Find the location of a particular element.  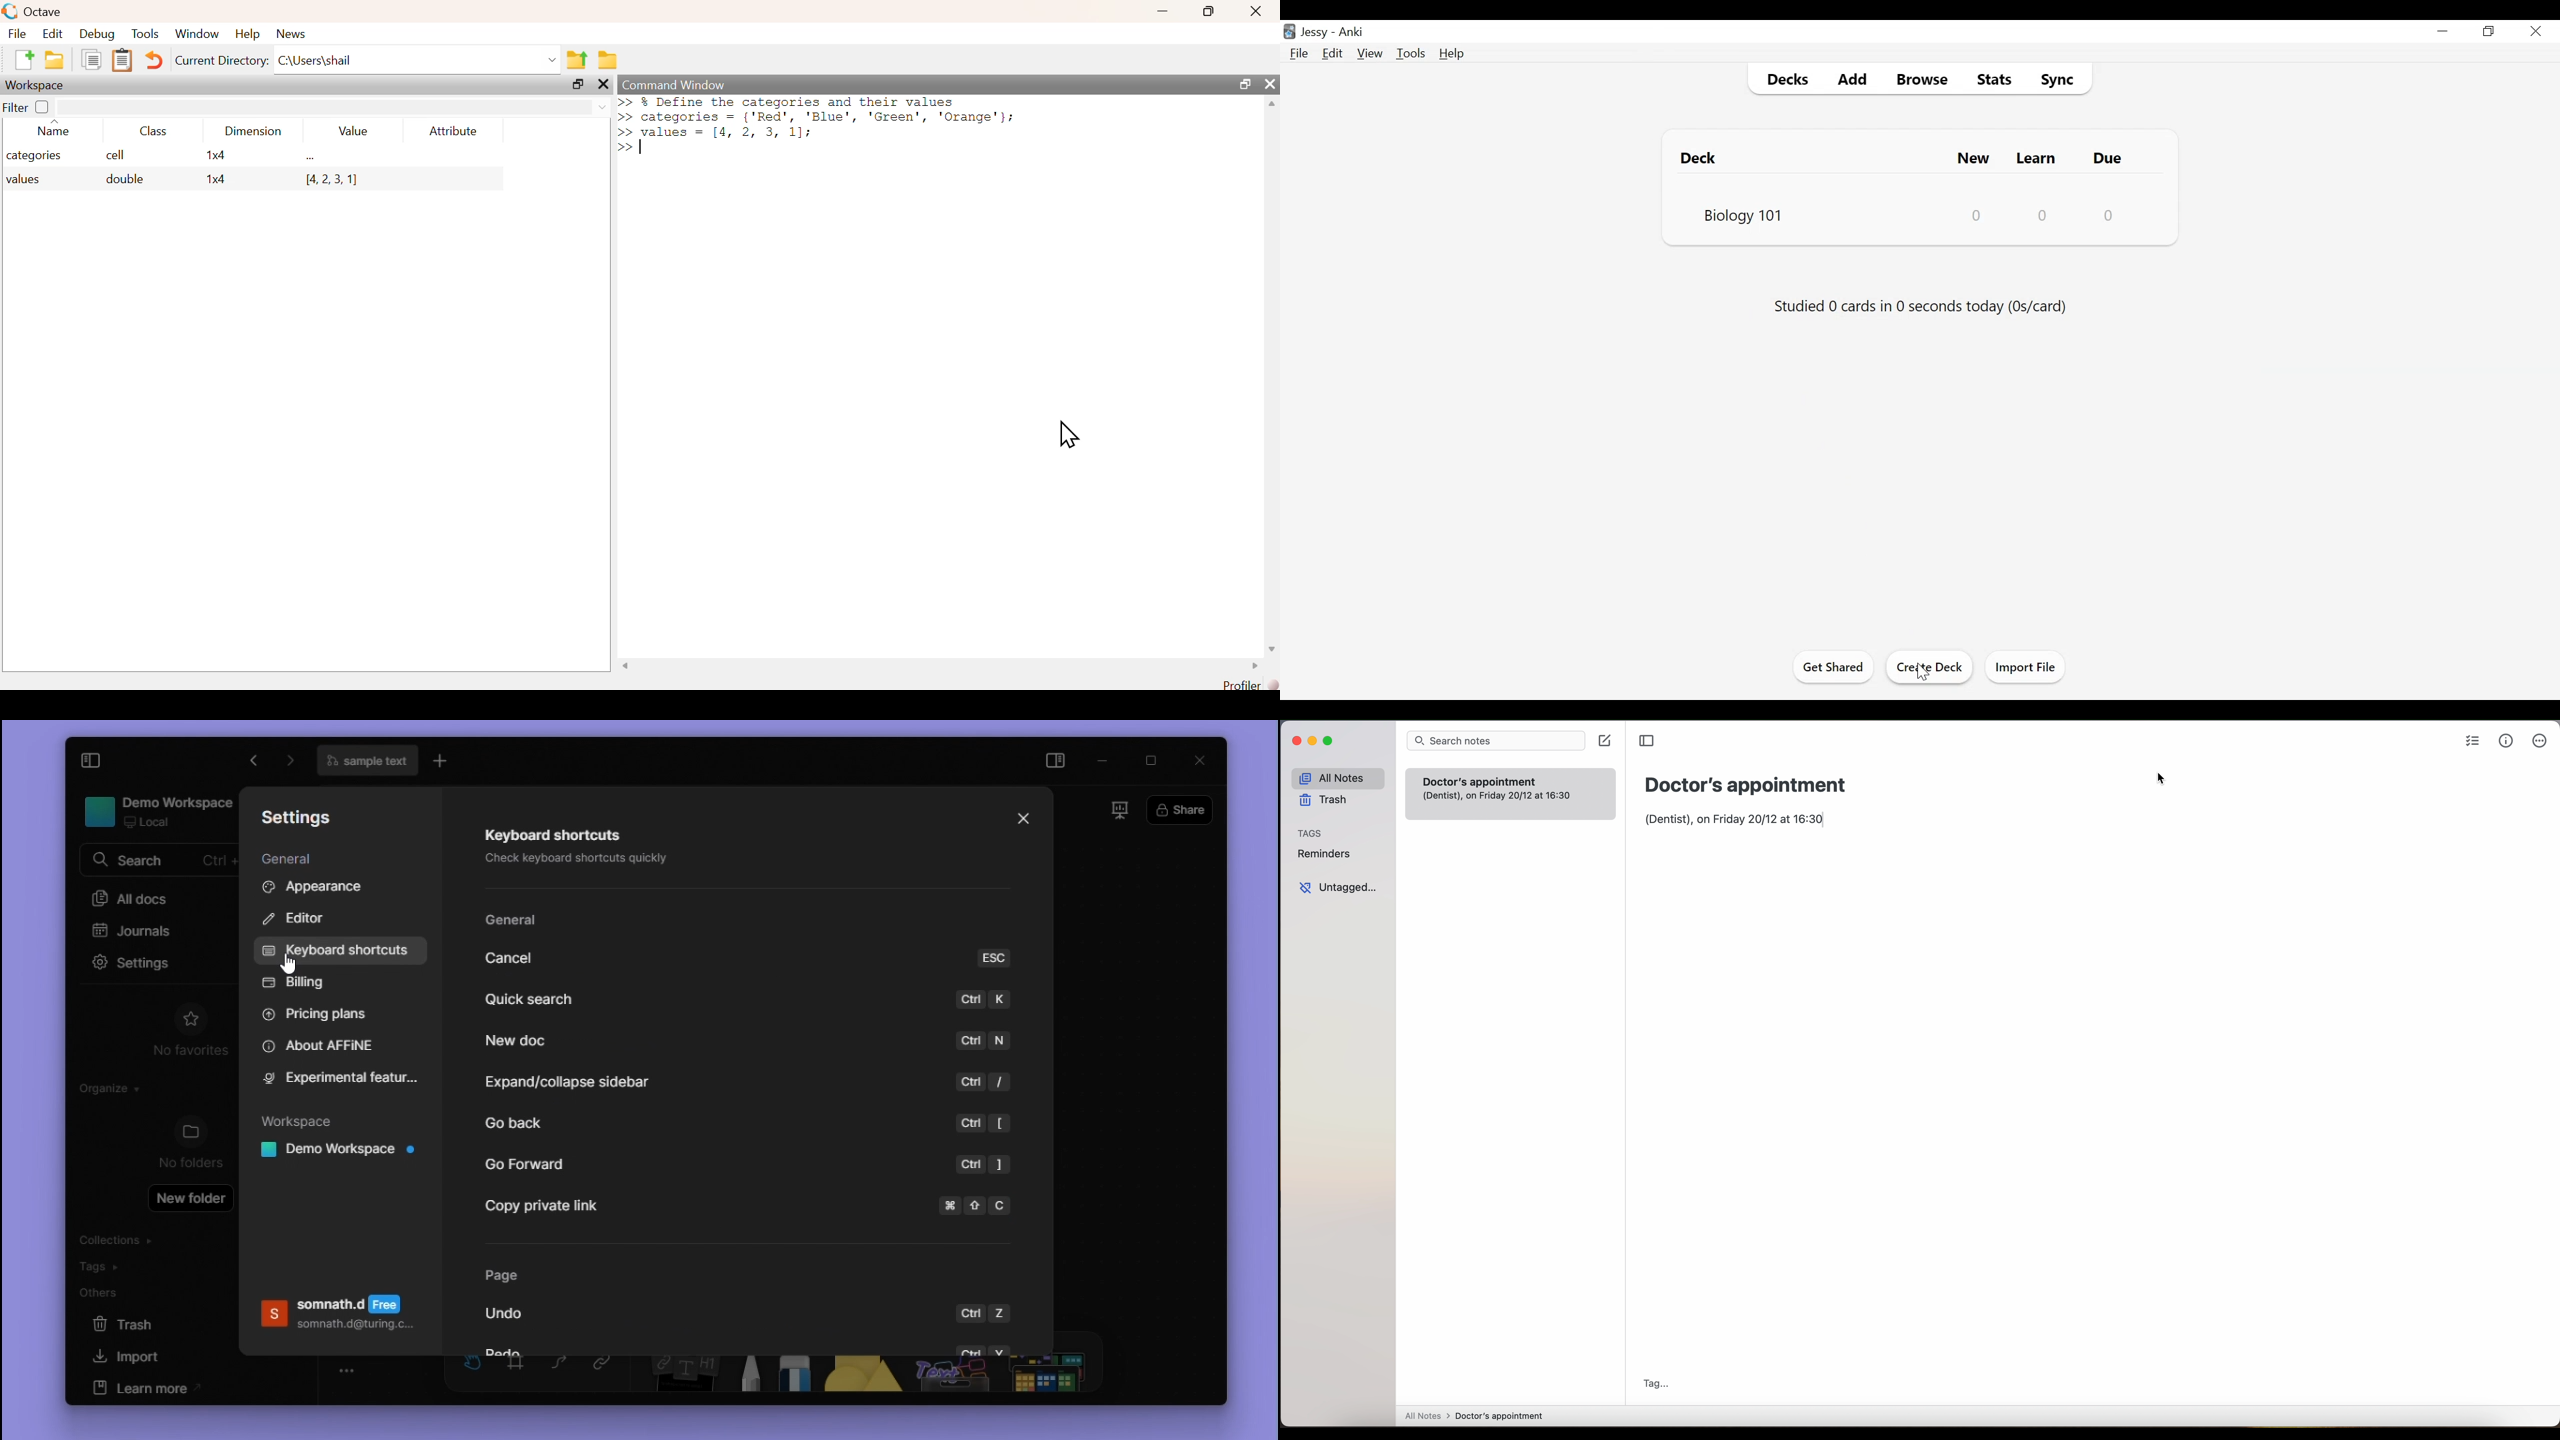

C:\Users\shail is located at coordinates (315, 60).